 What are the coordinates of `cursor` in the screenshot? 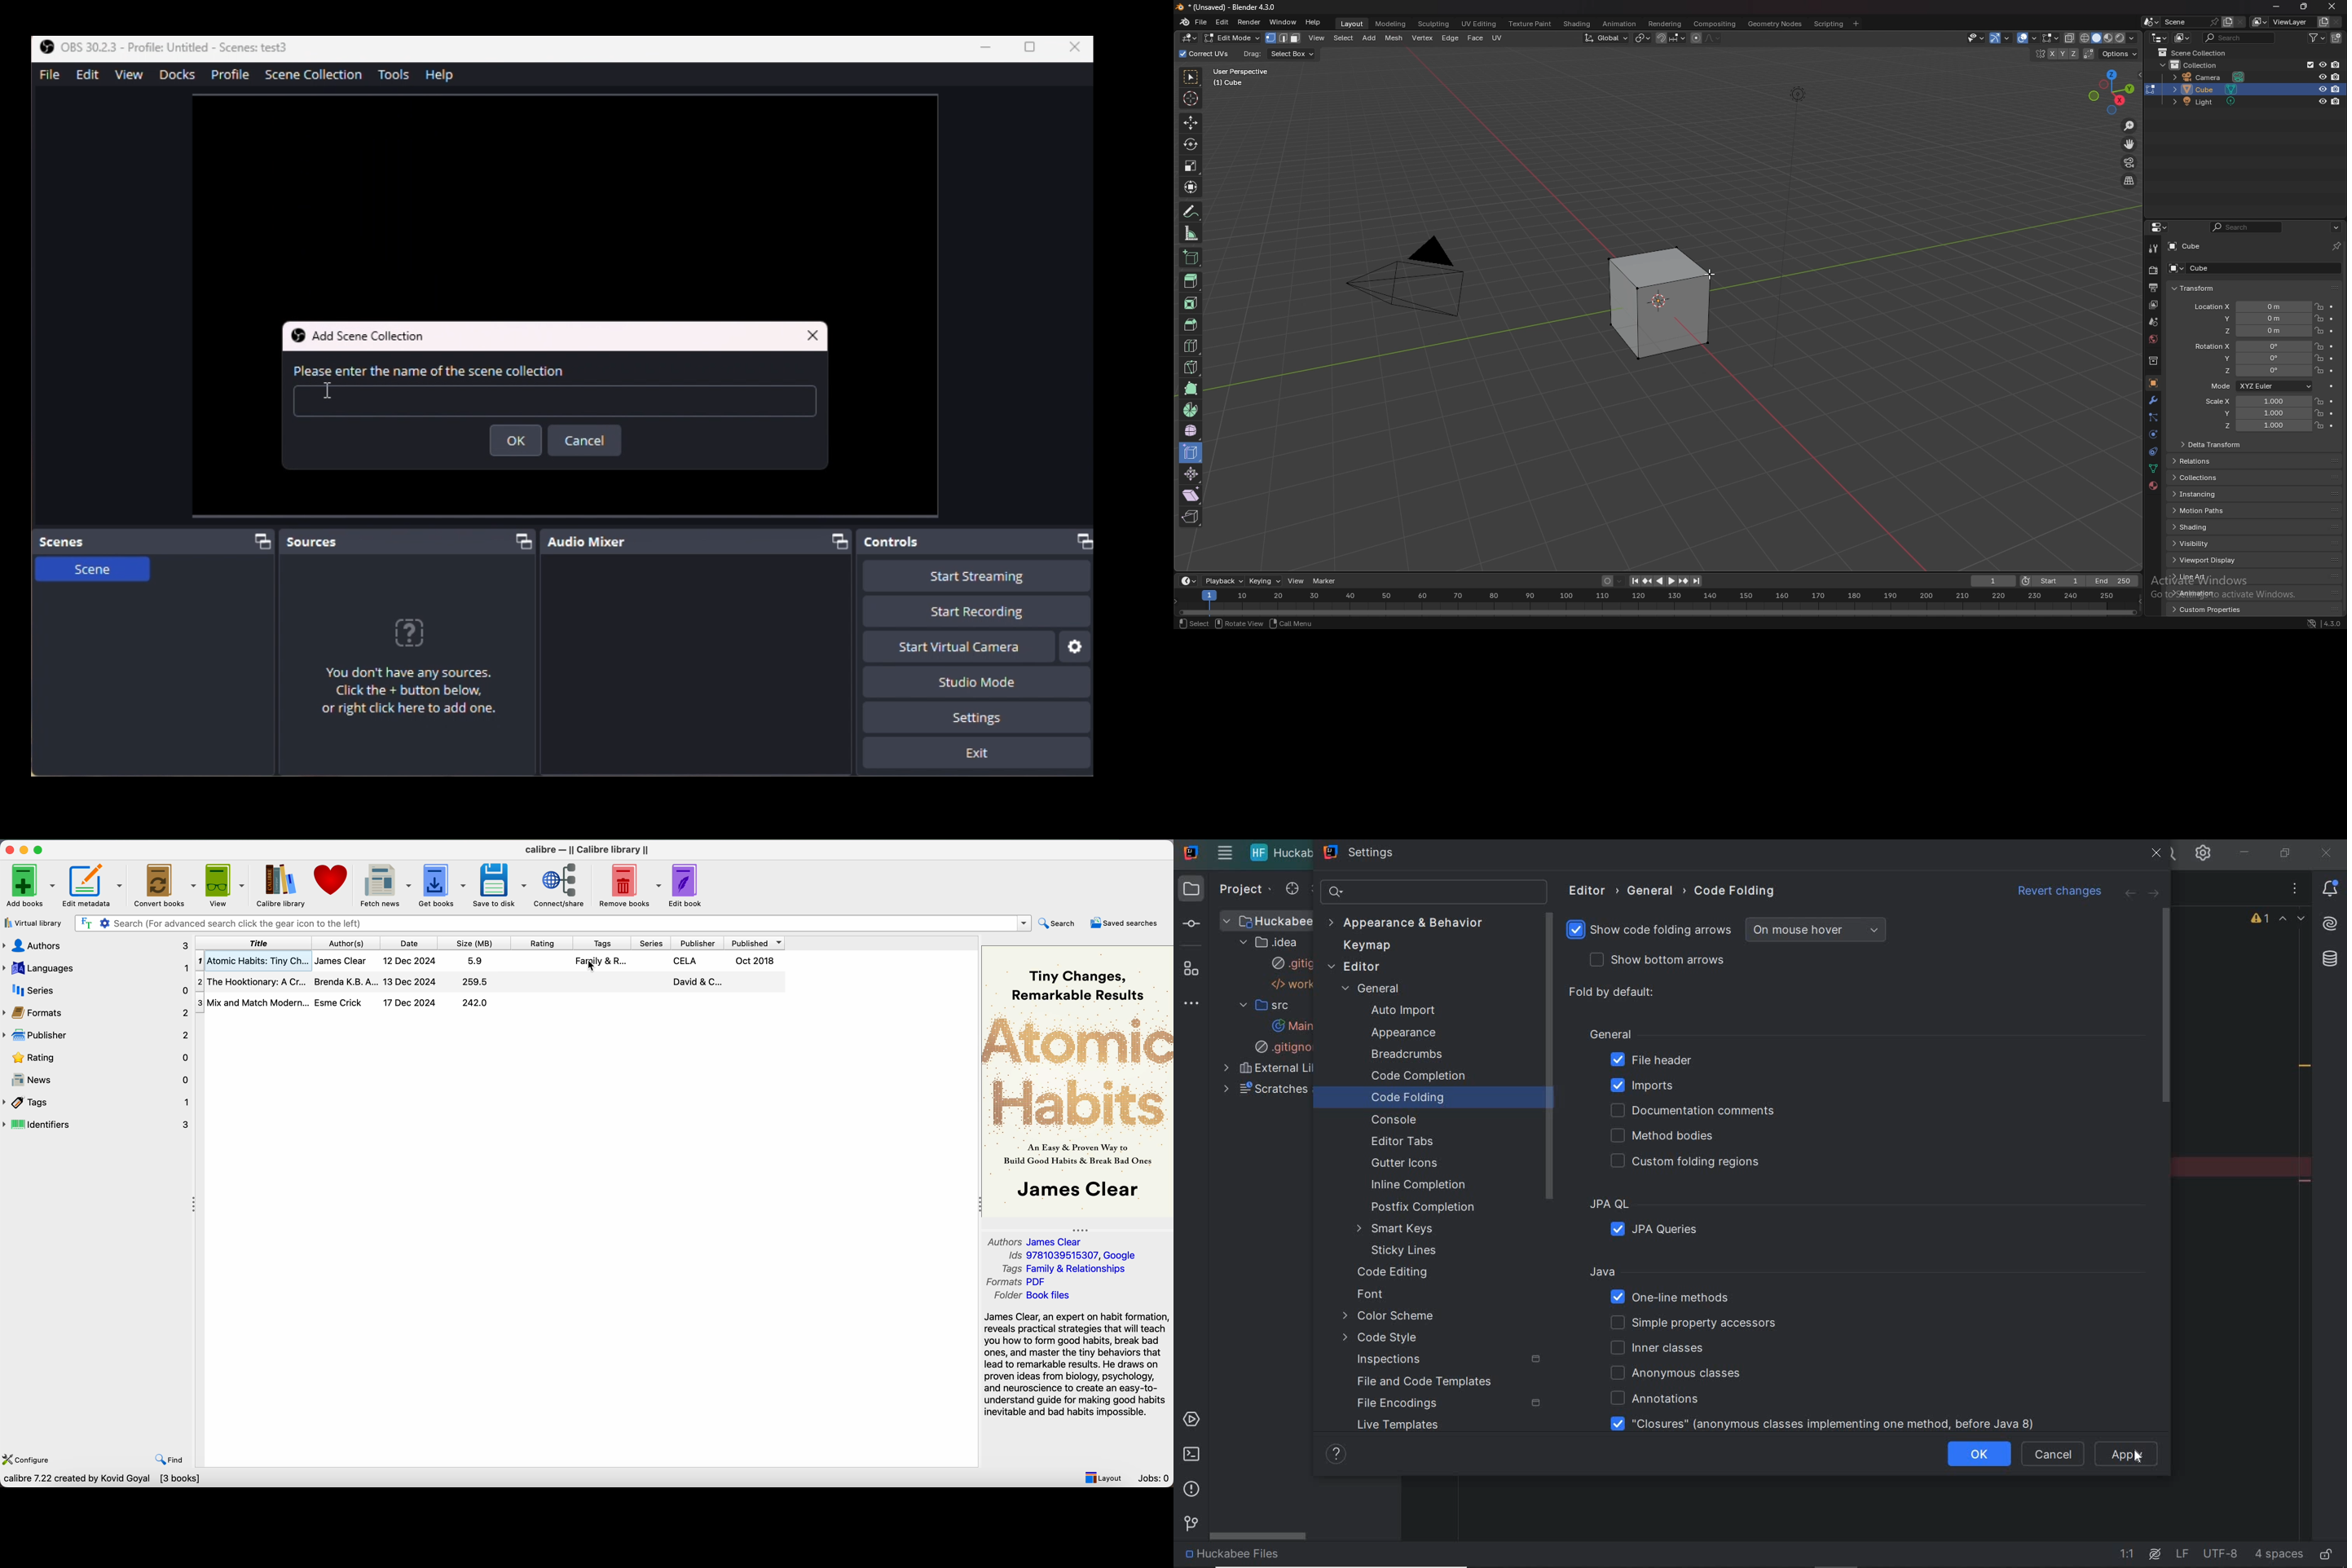 It's located at (592, 967).